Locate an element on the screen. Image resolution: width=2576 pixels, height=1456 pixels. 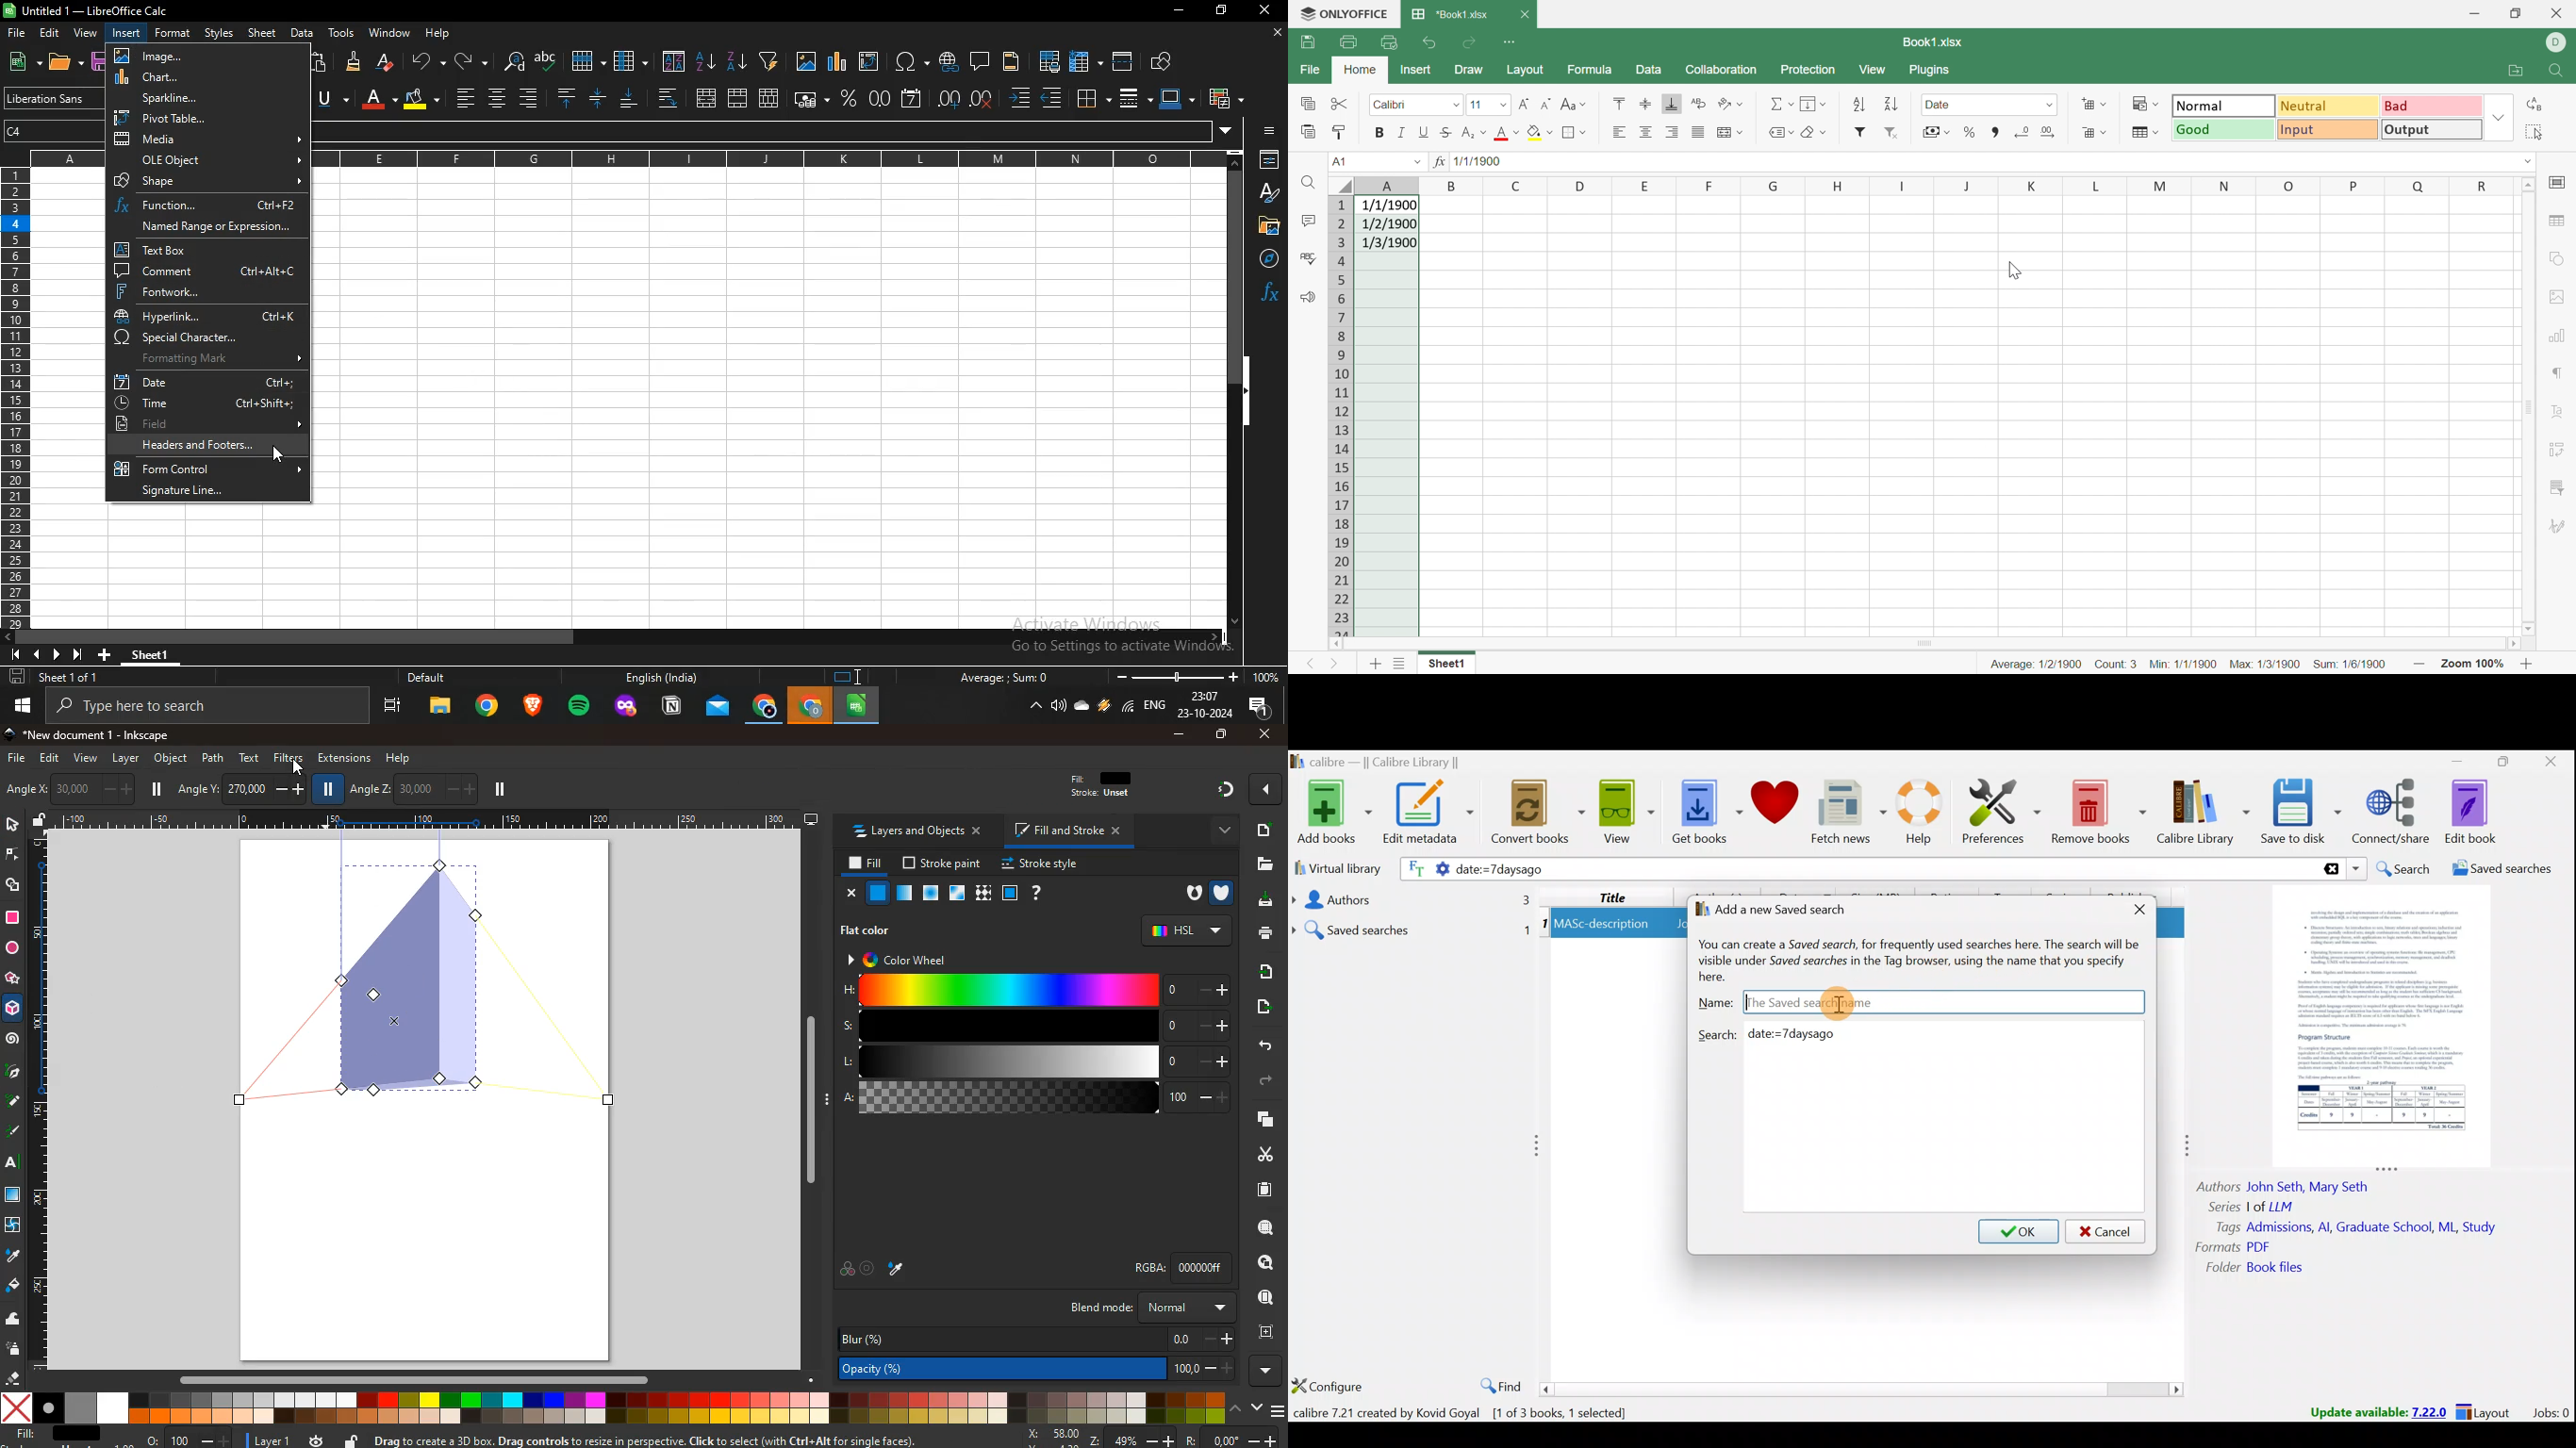
forward is located at coordinates (1271, 1081).